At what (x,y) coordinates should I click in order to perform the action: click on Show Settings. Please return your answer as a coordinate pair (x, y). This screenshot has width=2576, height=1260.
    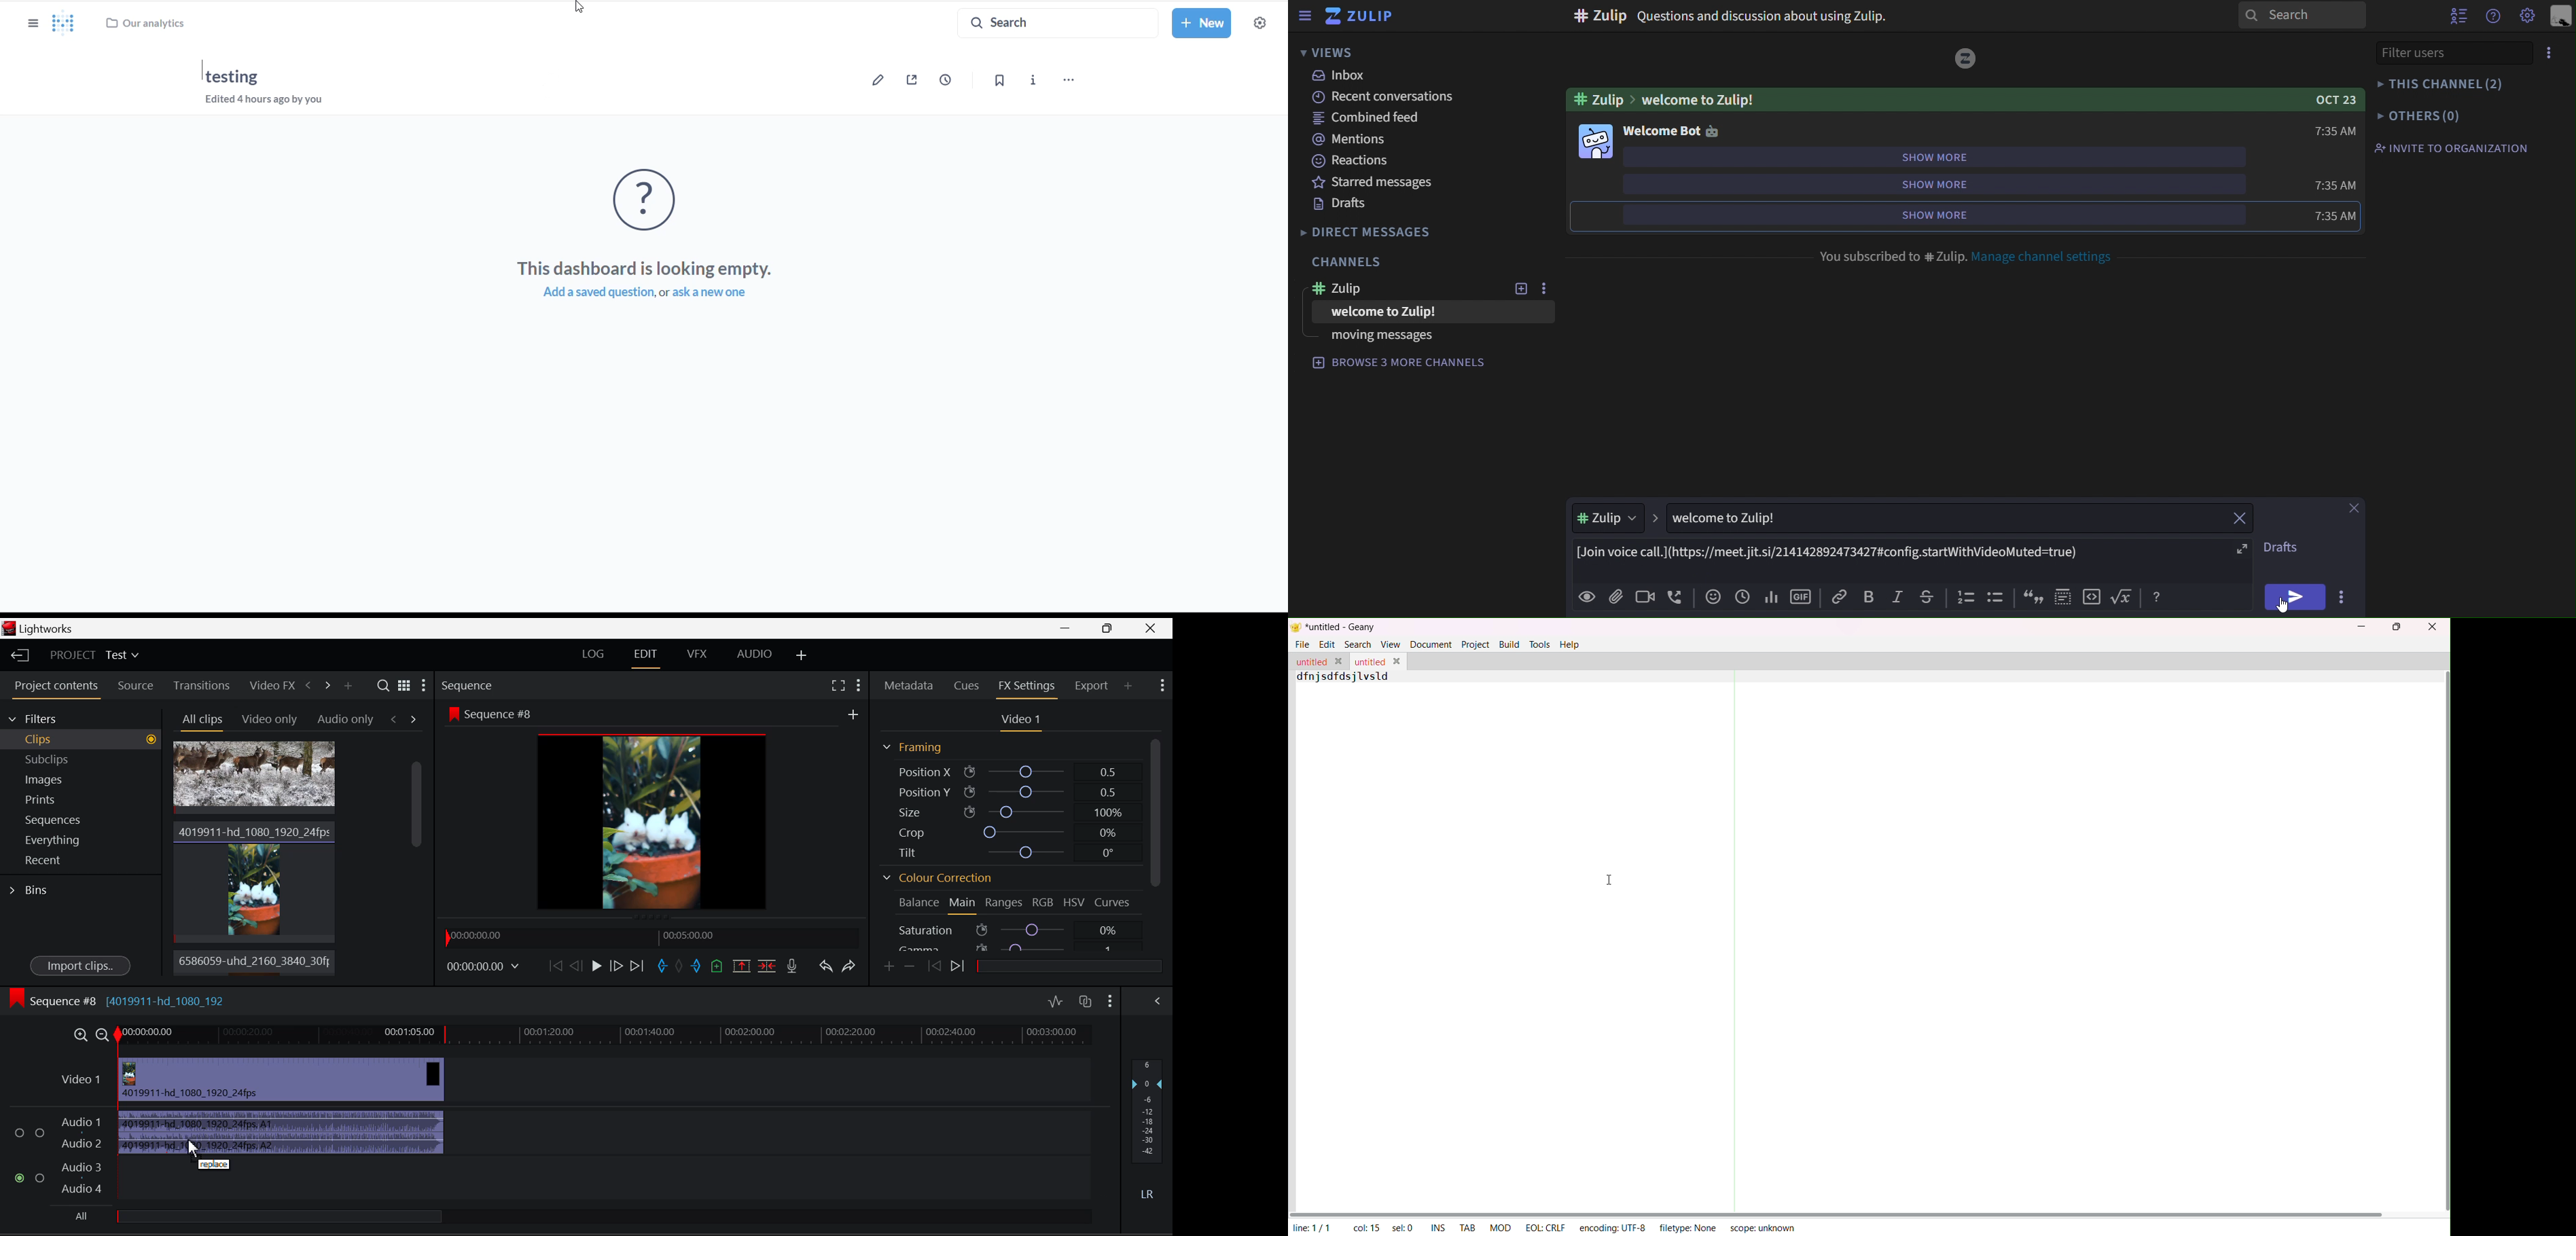
    Looking at the image, I should click on (425, 684).